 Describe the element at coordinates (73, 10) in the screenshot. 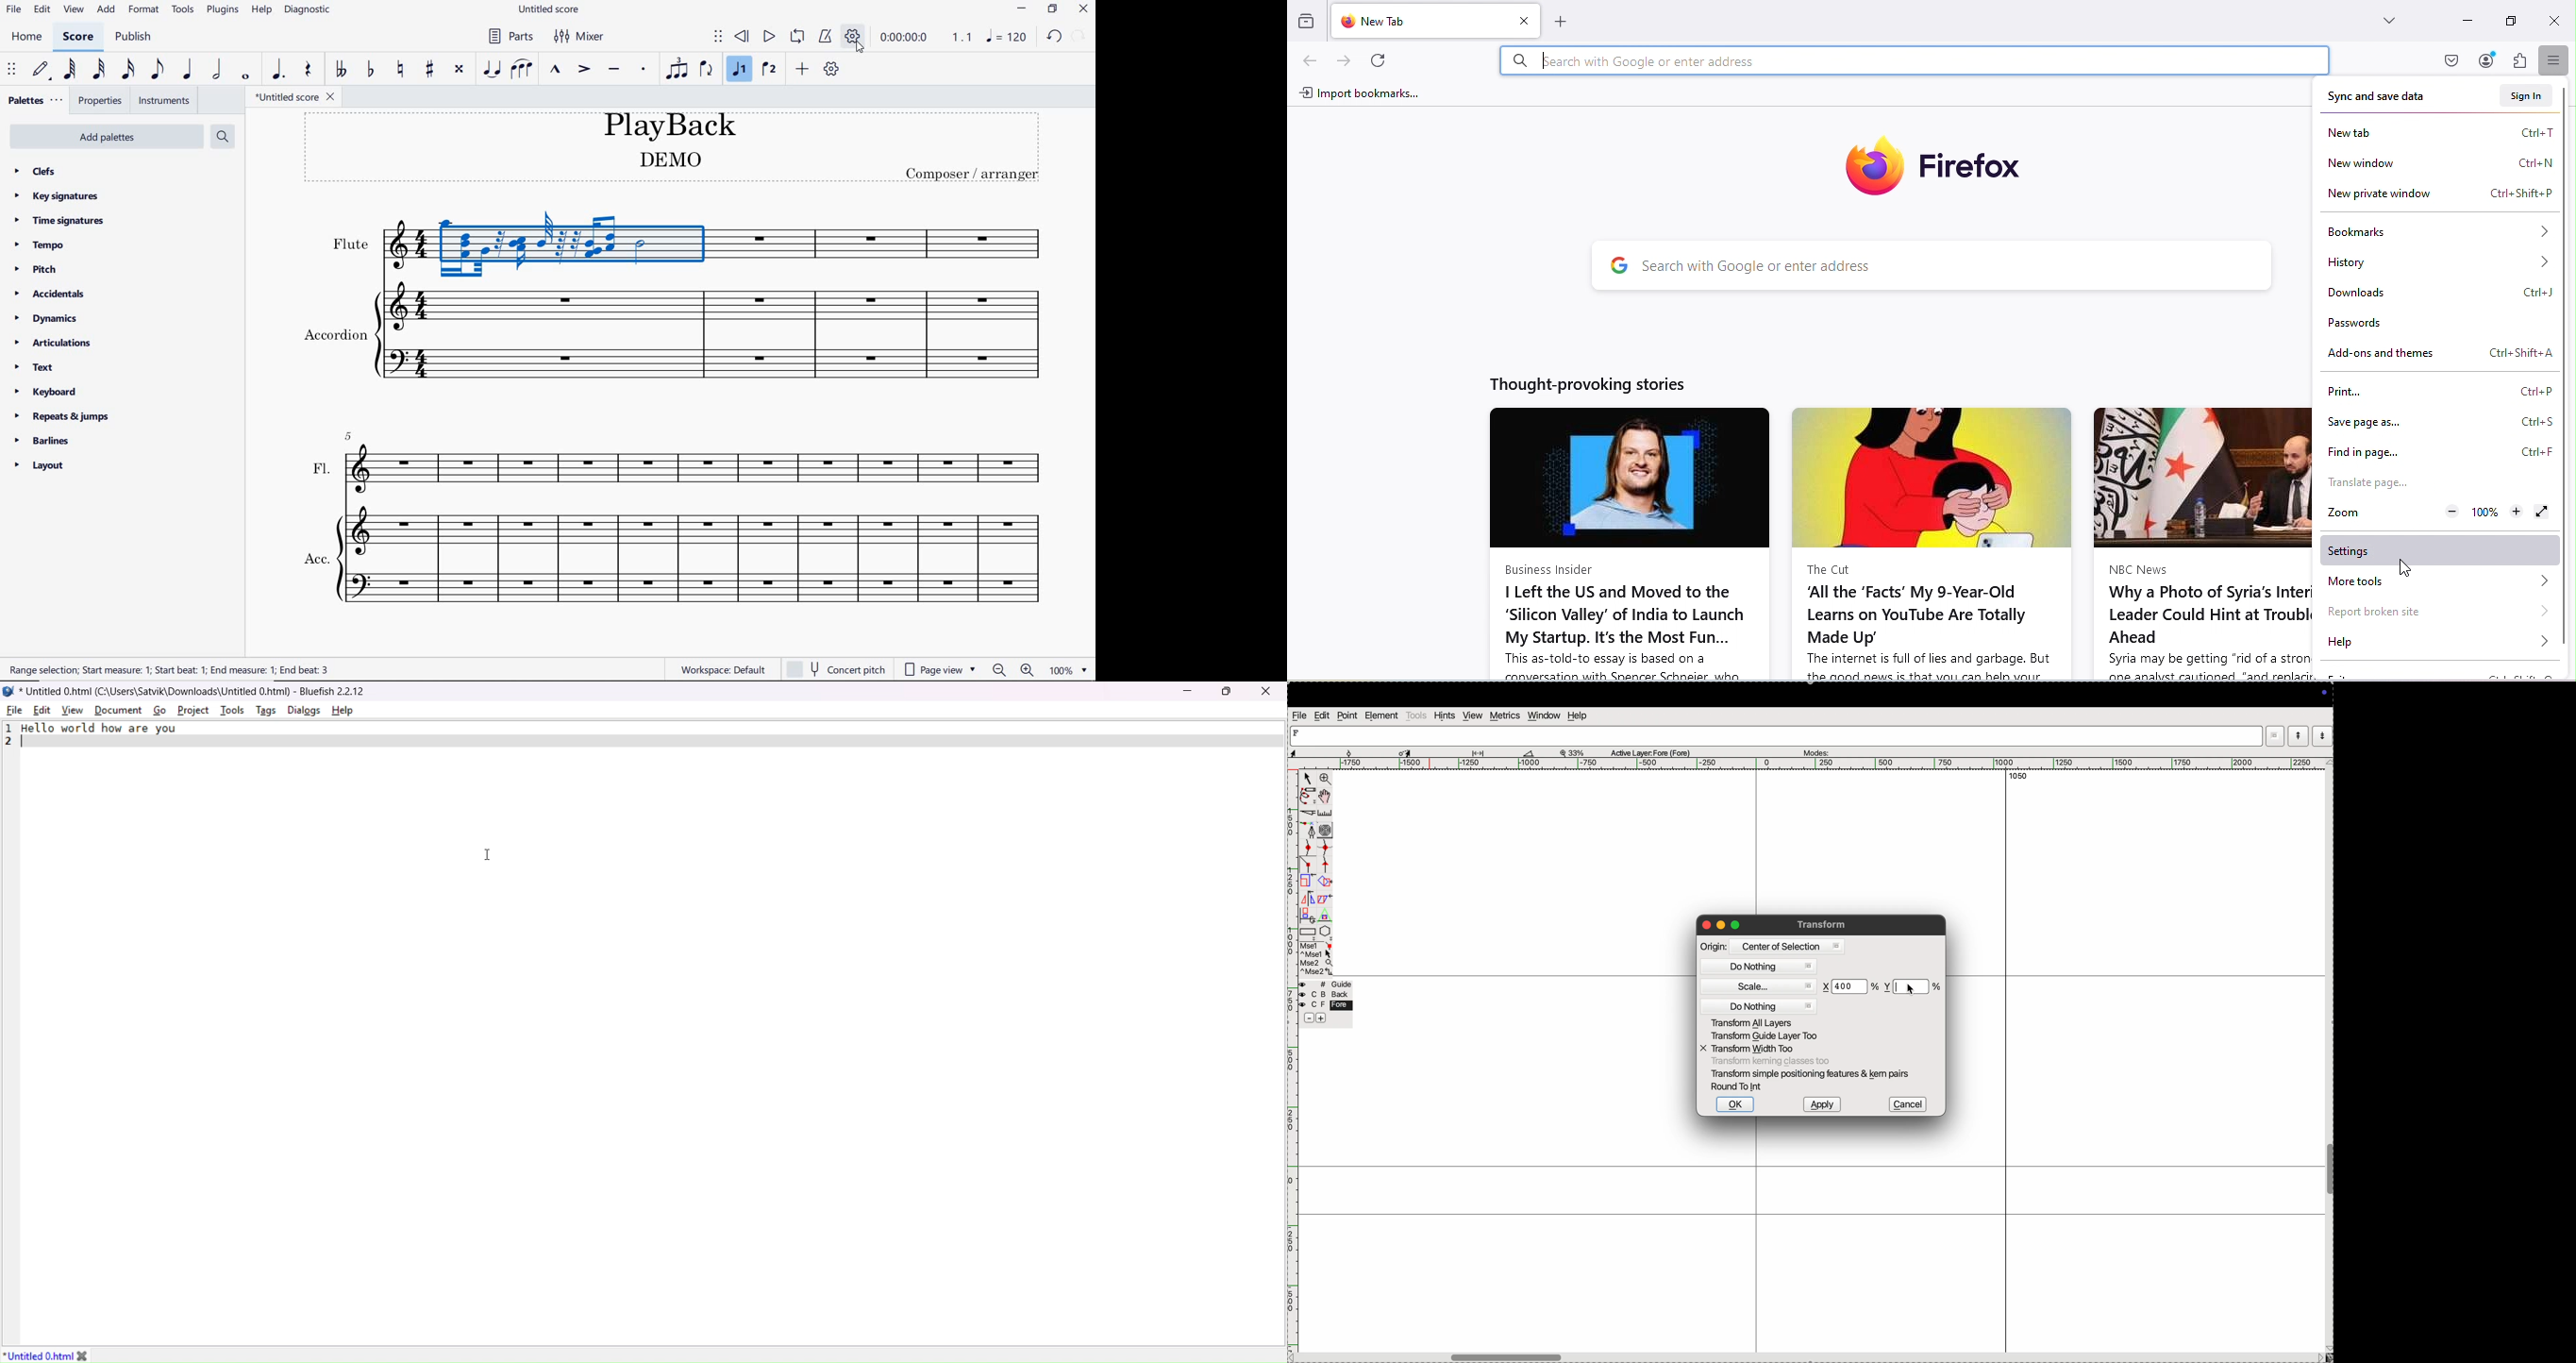

I see `view` at that location.